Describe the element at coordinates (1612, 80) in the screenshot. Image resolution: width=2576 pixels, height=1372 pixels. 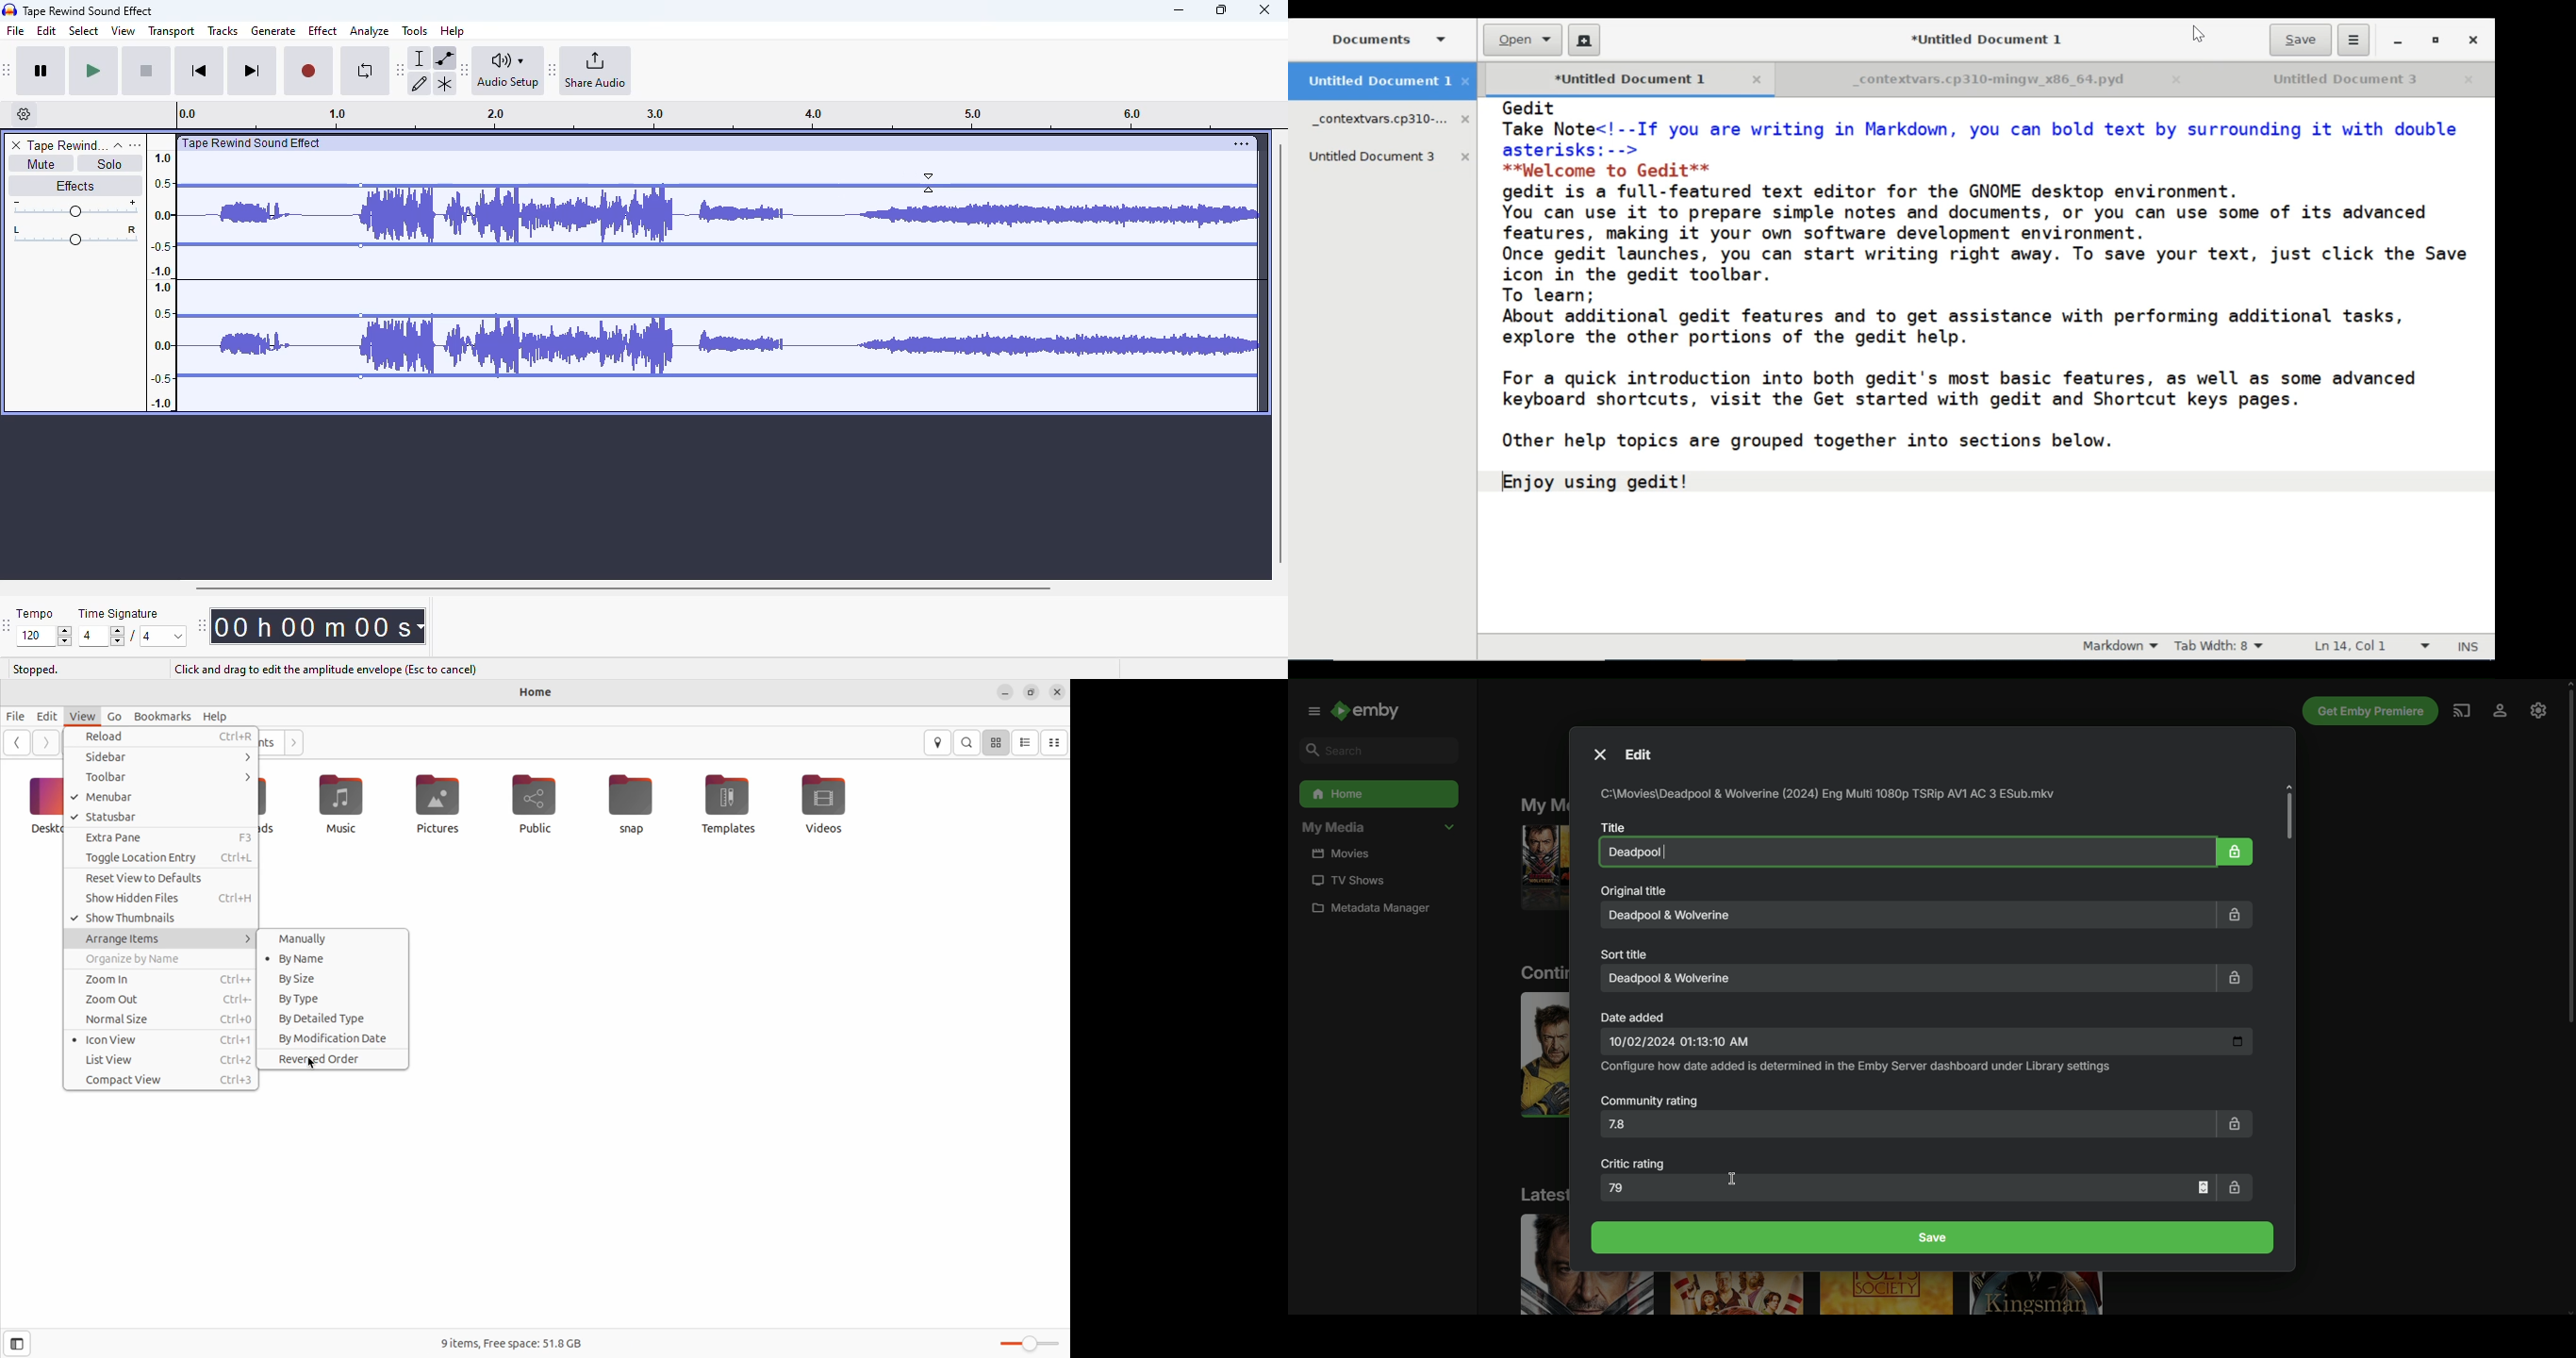
I see `Untitled Document 1` at that location.